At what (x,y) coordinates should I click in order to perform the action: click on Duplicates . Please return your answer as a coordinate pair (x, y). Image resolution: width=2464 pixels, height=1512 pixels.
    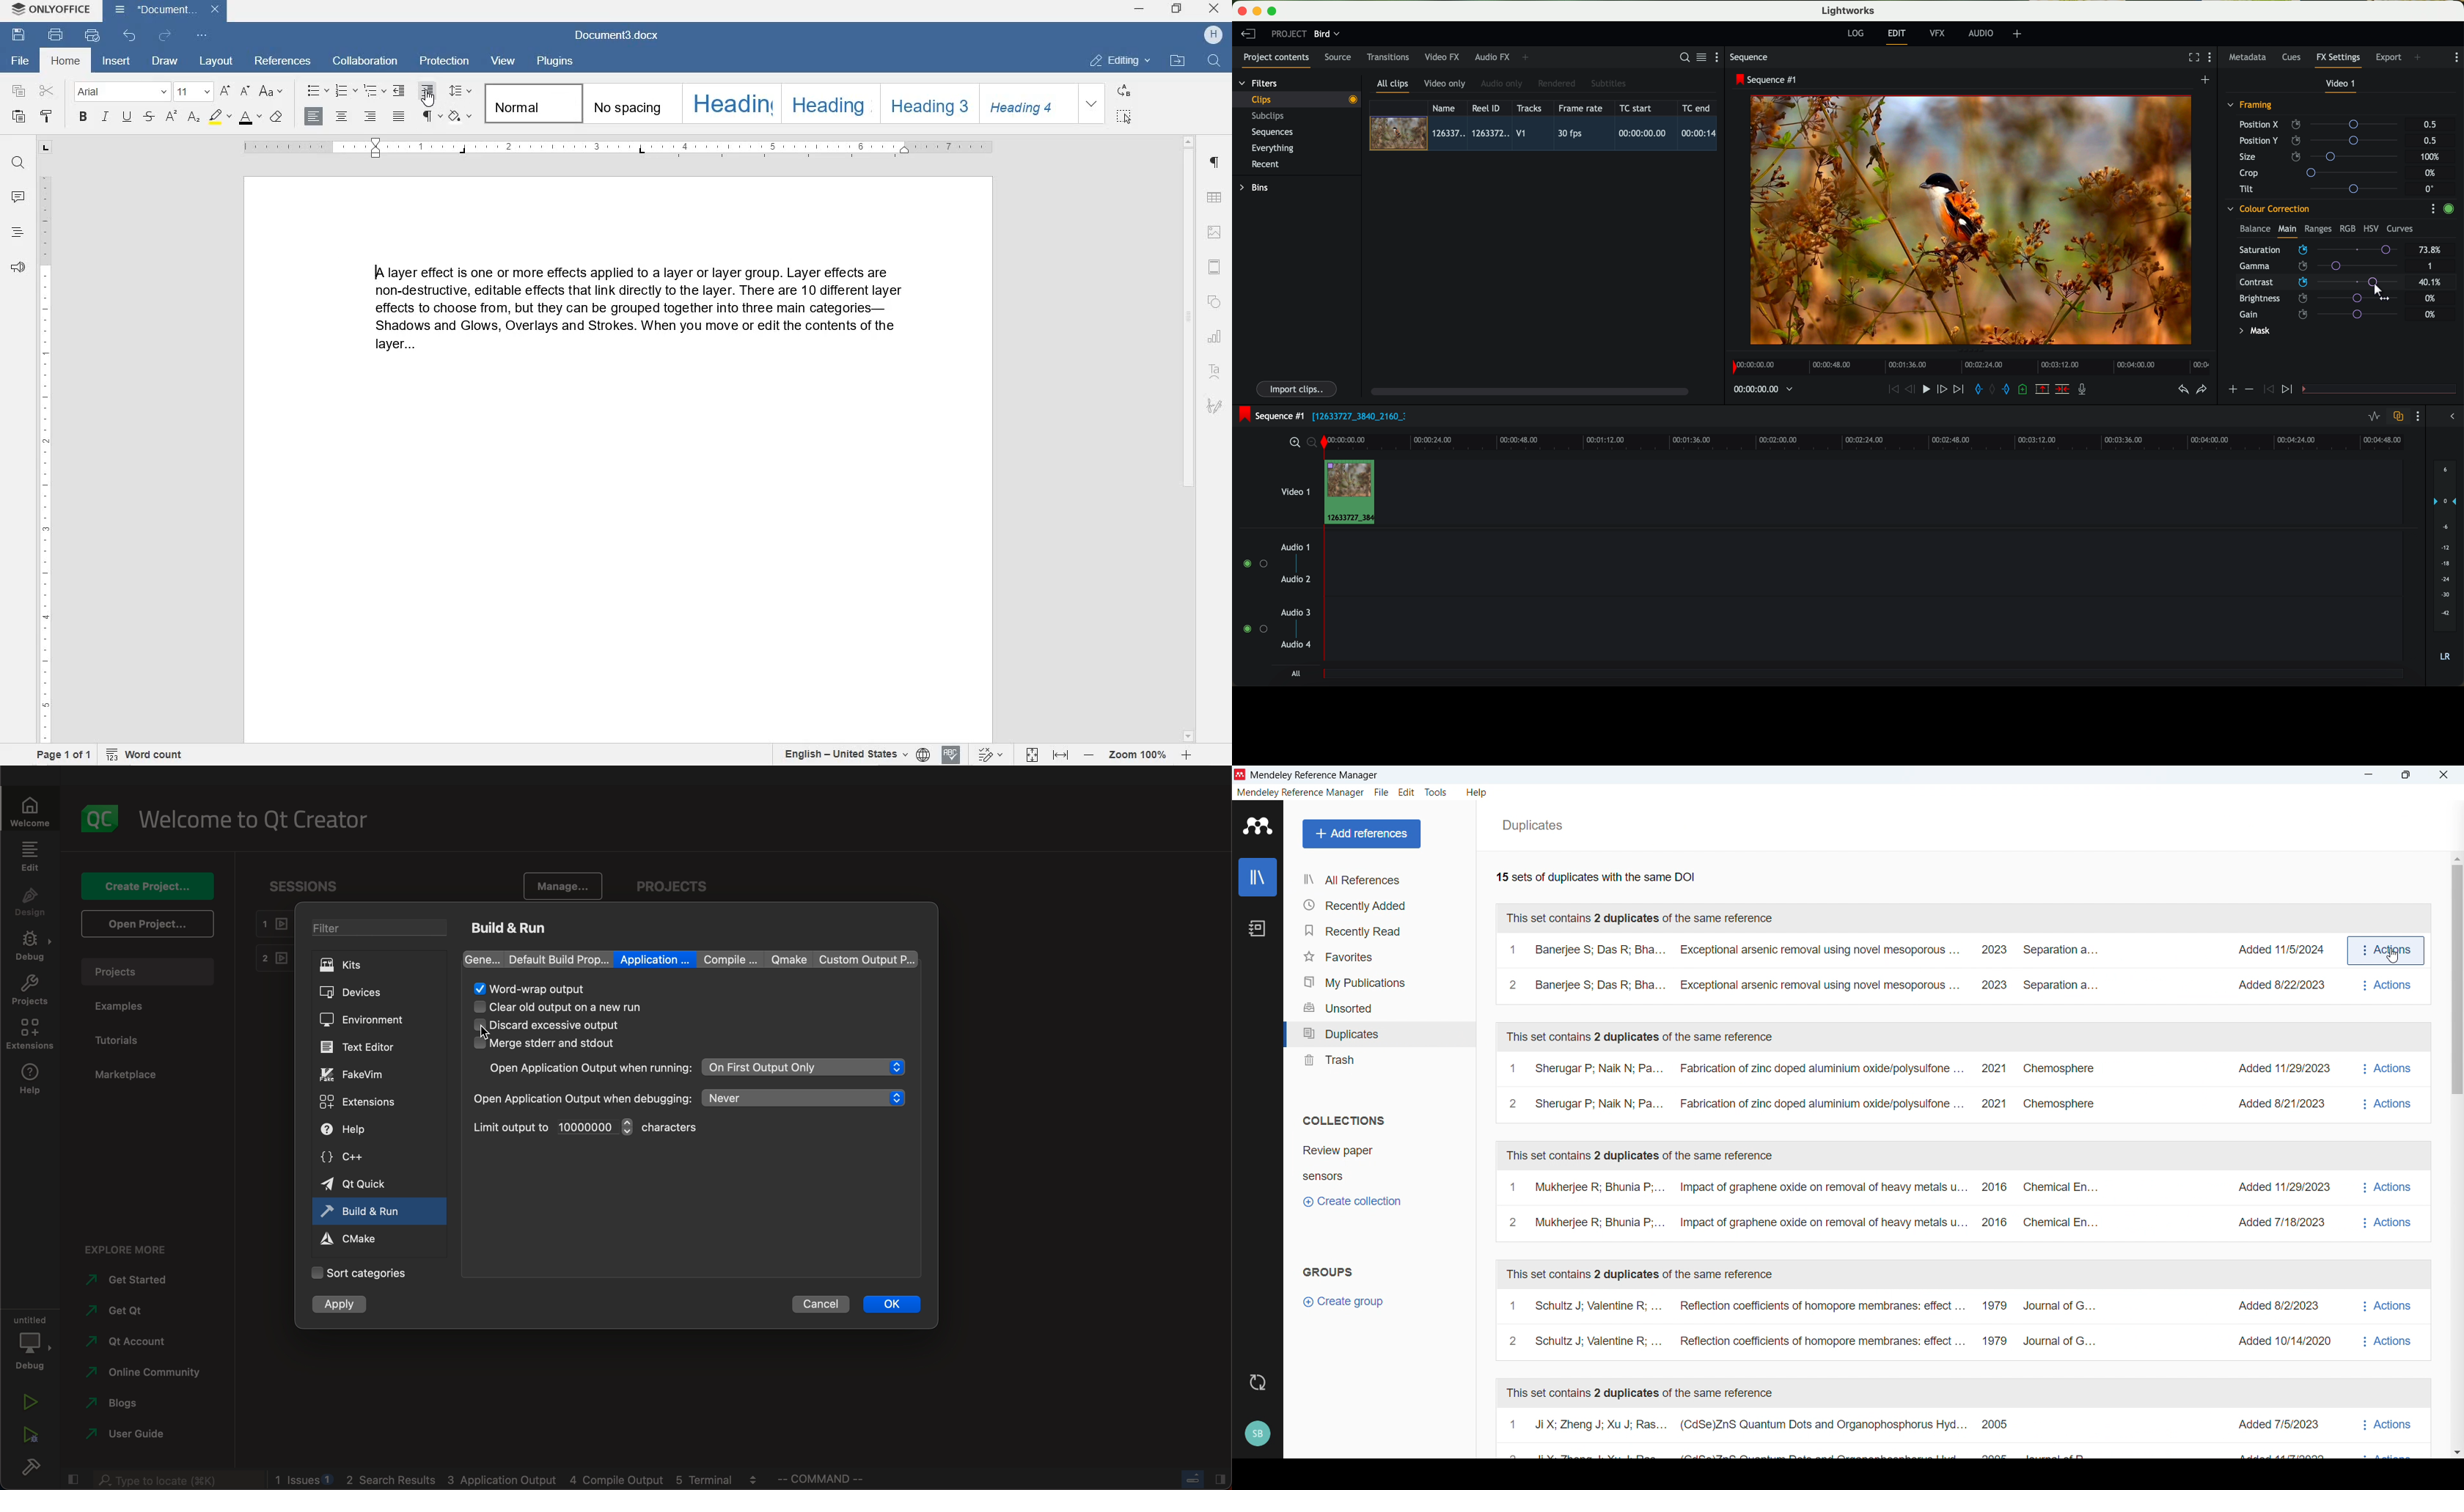
    Looking at the image, I should click on (1378, 1035).